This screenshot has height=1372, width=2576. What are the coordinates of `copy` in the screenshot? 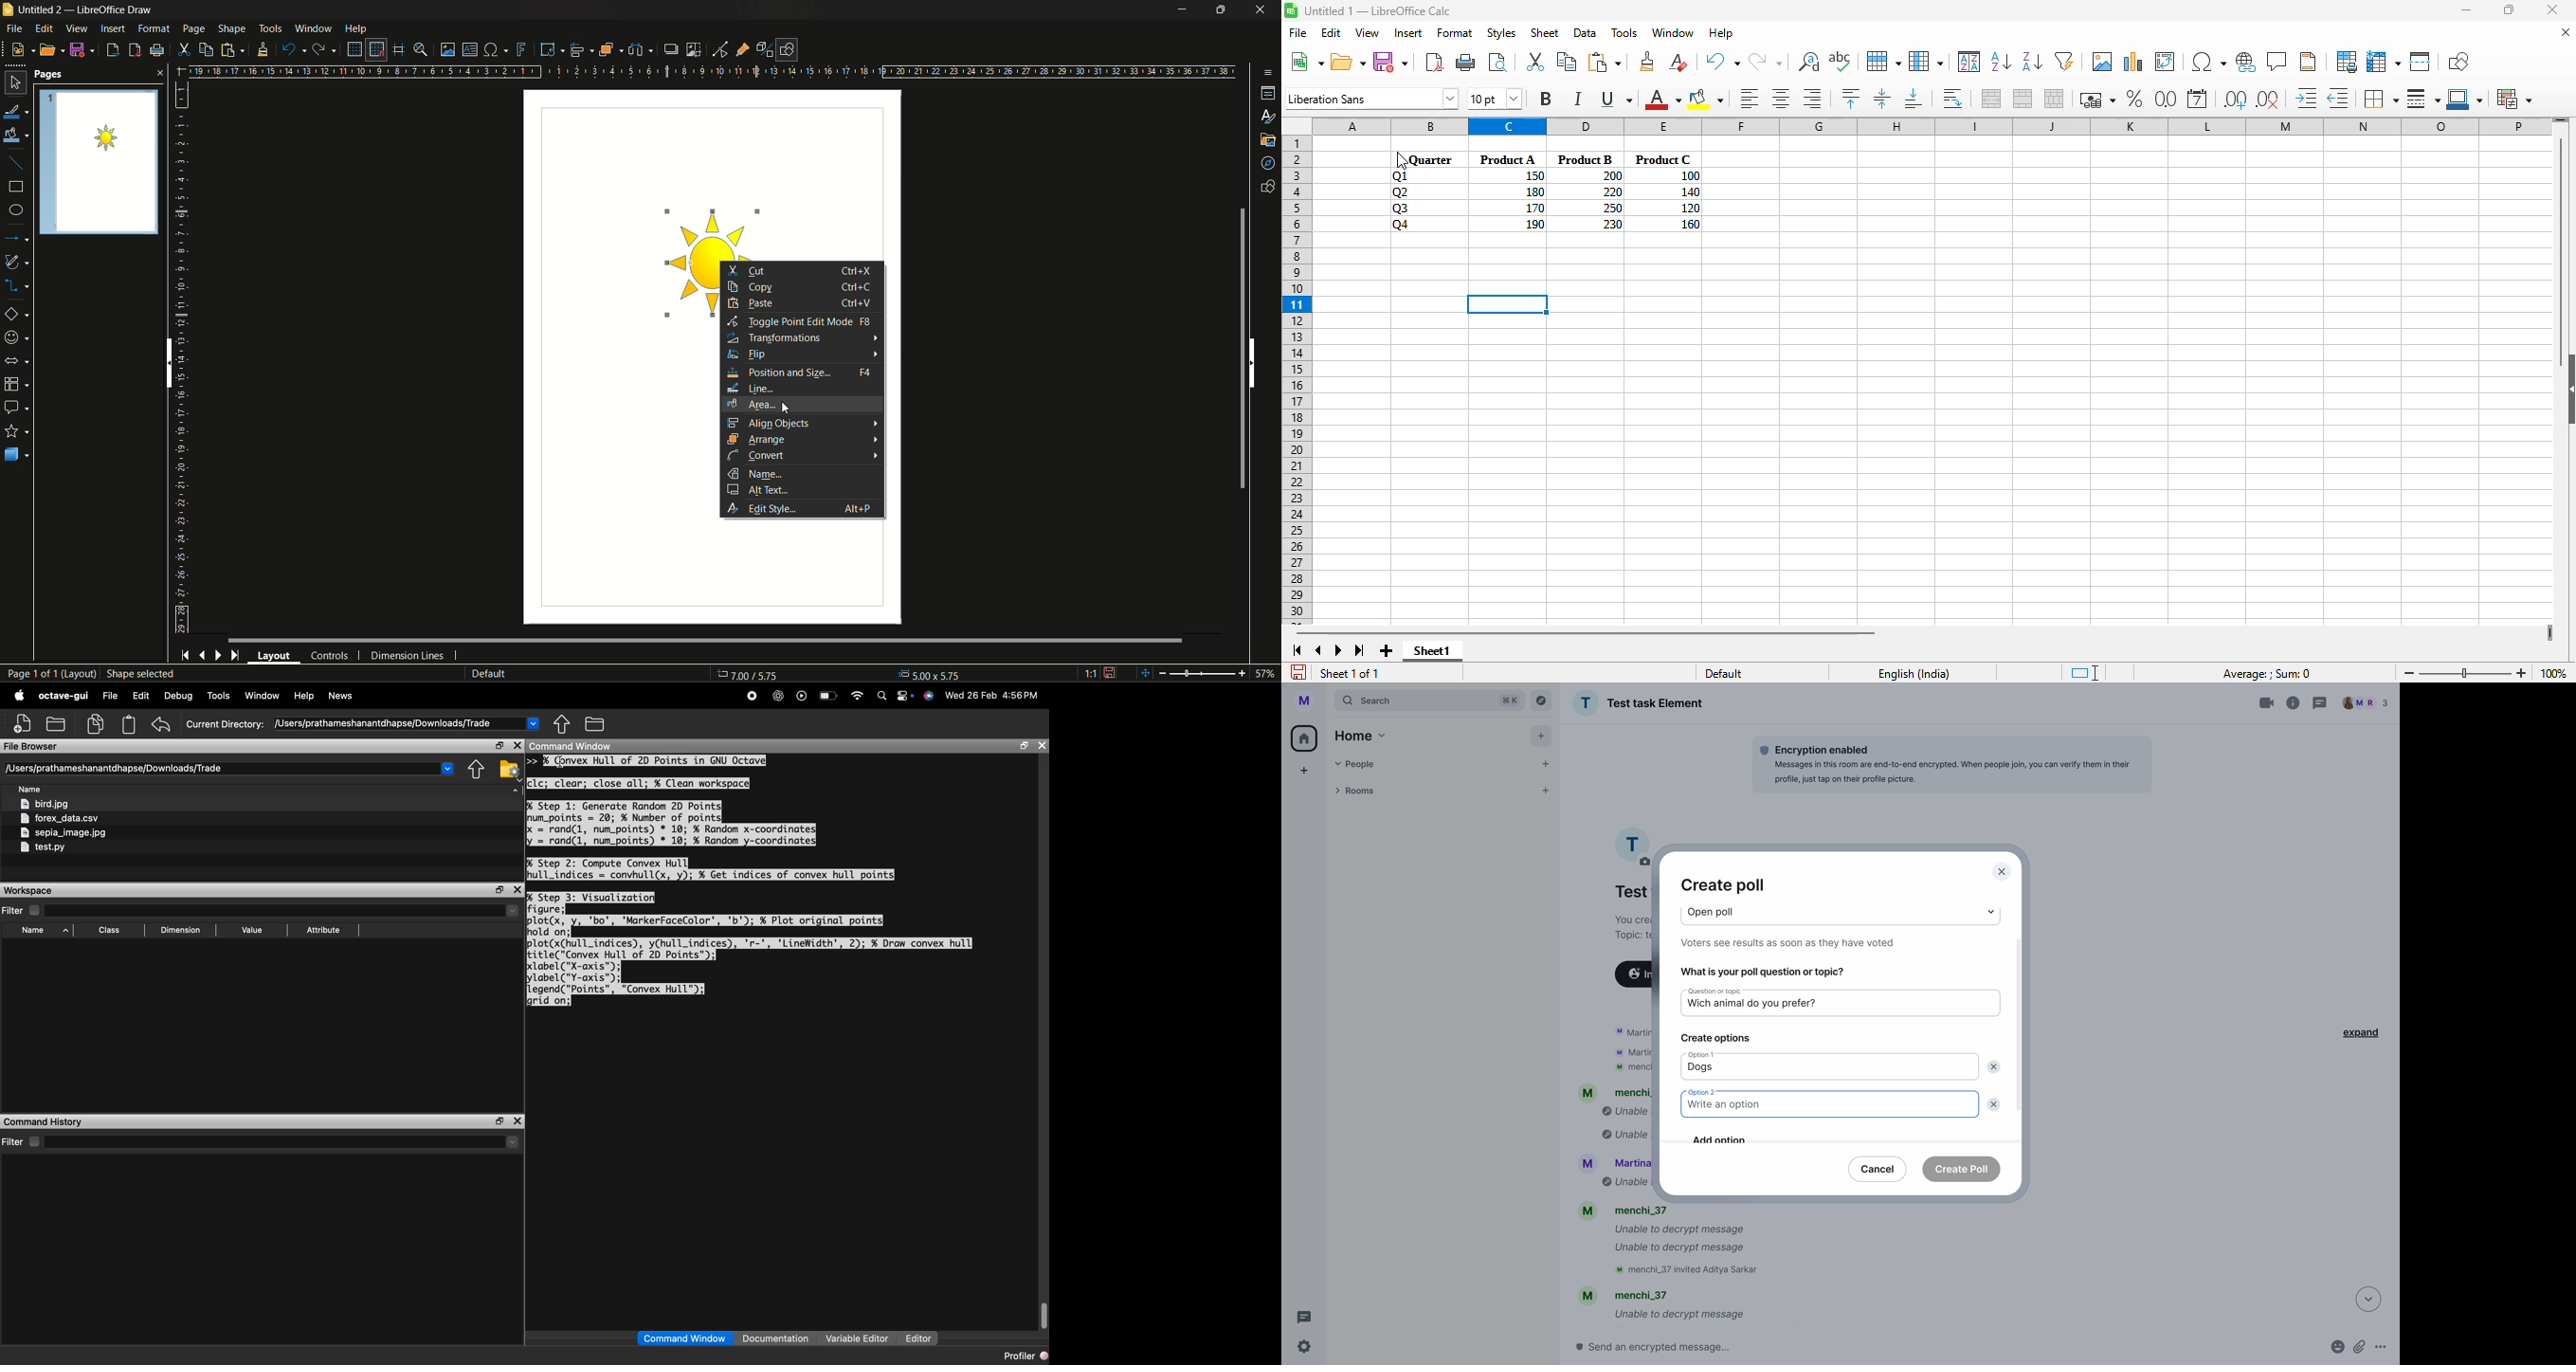 It's located at (1567, 62).